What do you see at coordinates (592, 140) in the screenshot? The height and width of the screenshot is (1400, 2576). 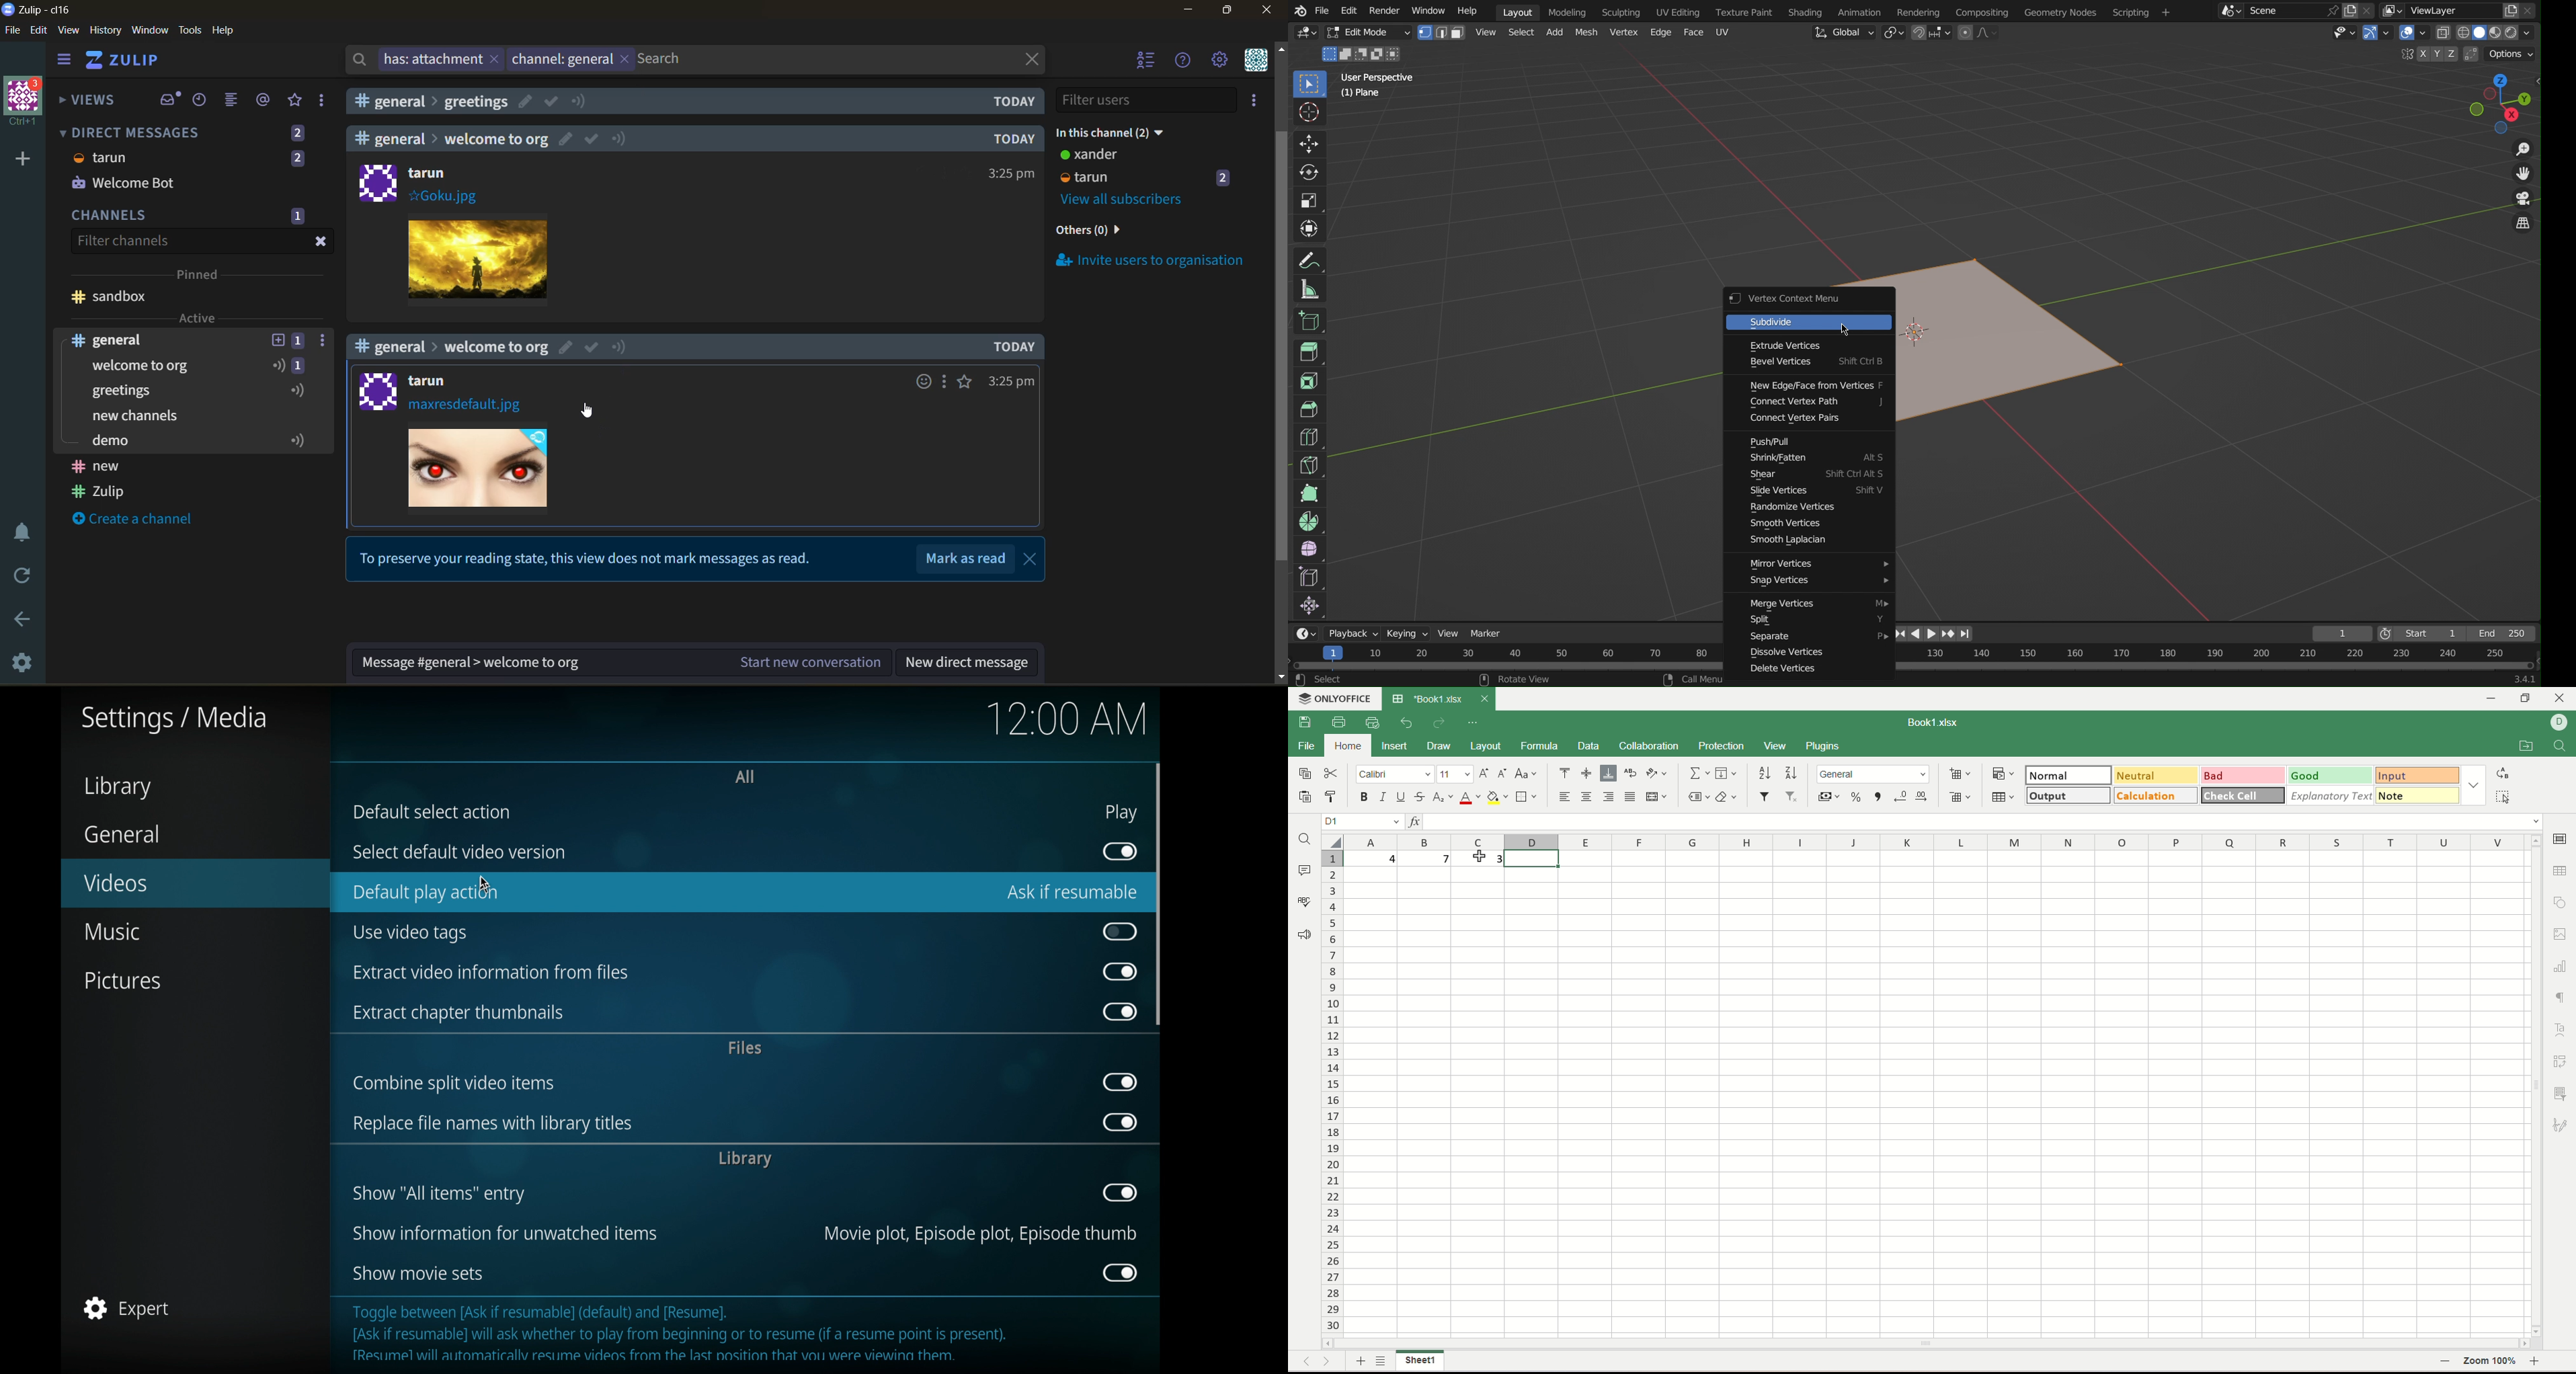 I see `mark` at bounding box center [592, 140].